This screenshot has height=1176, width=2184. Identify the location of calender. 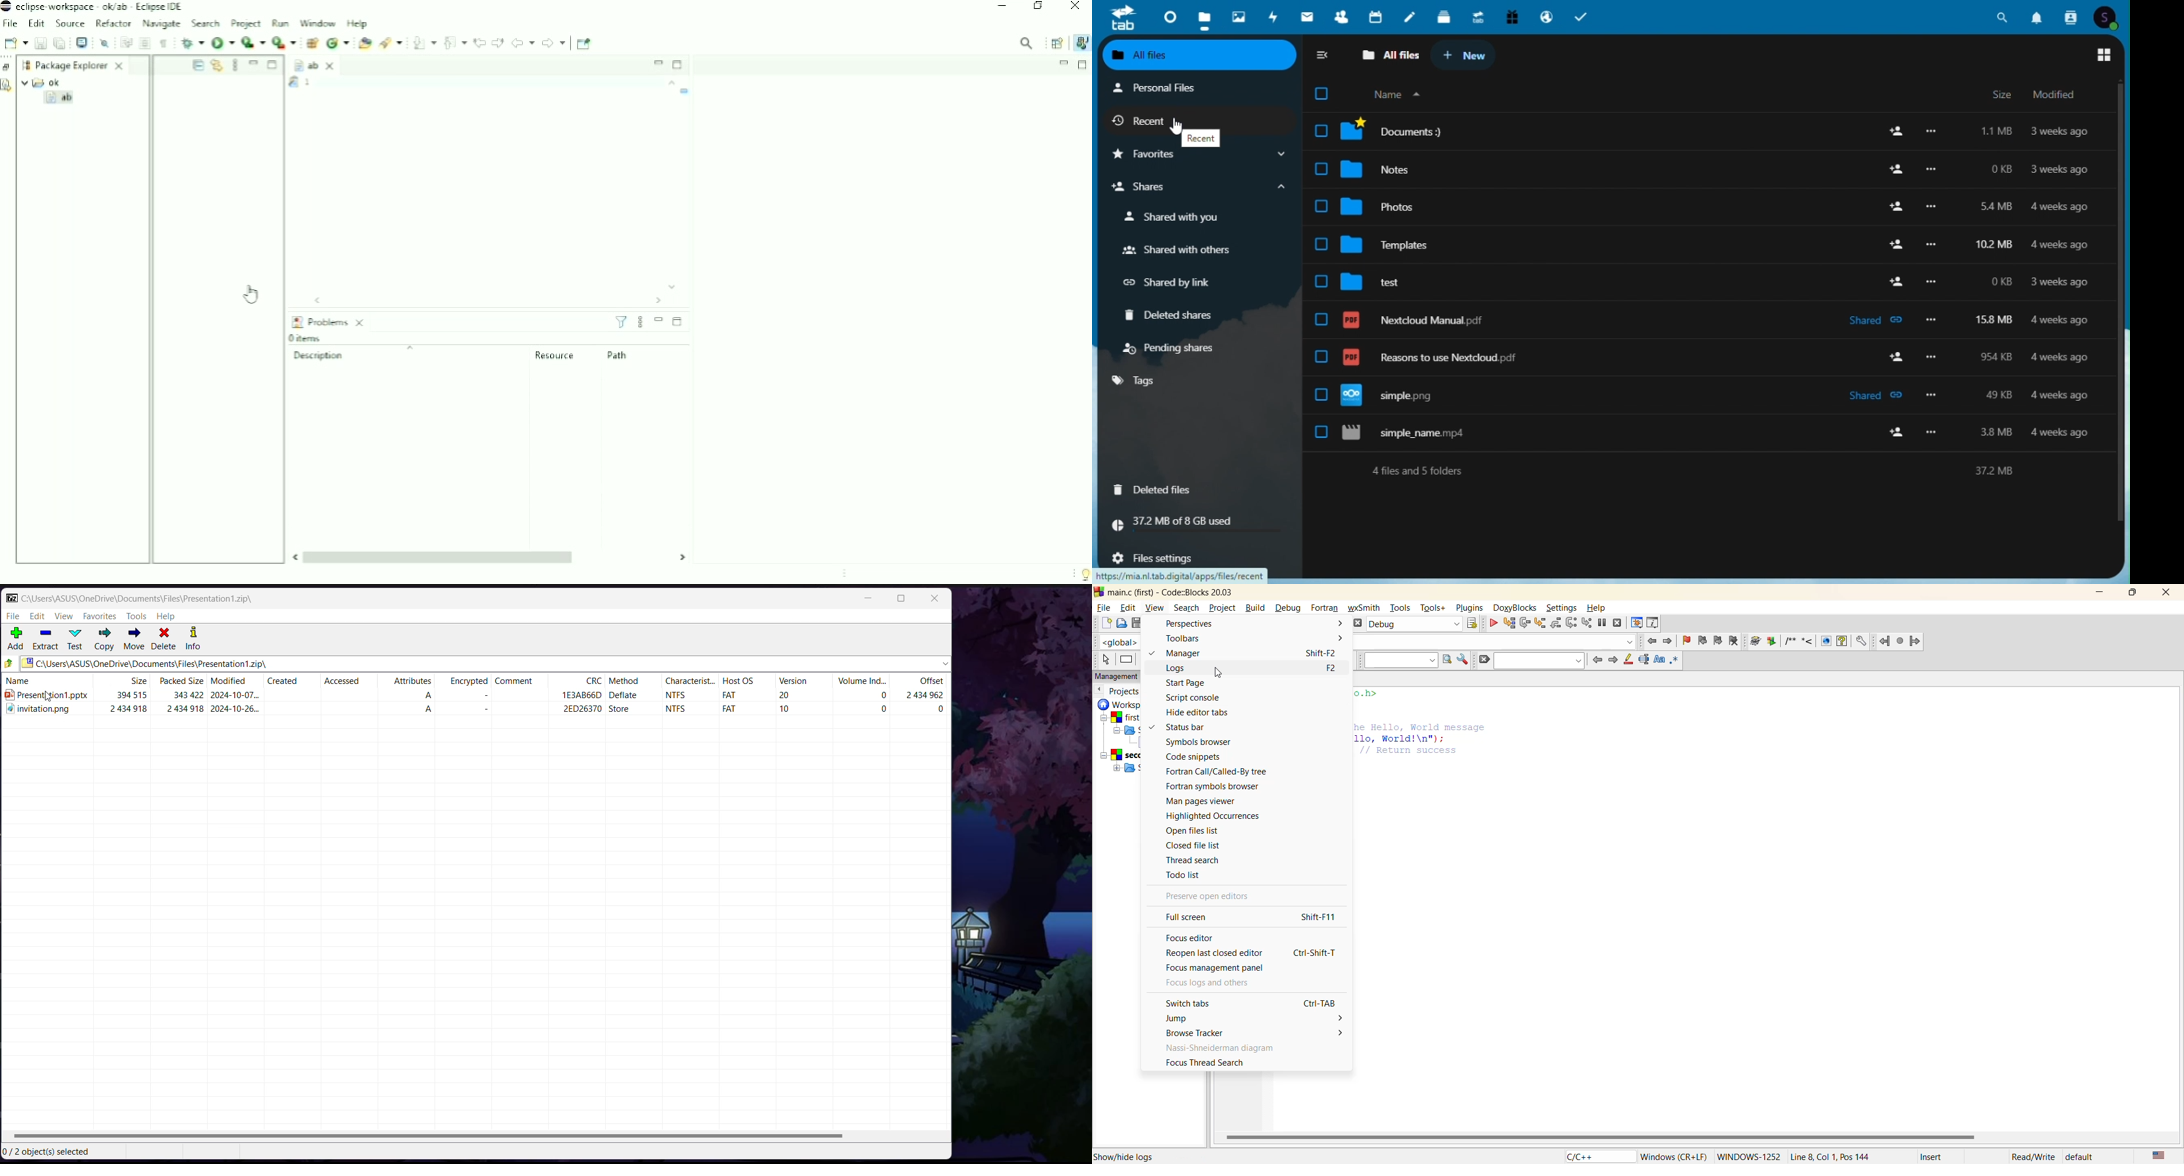
(1376, 17).